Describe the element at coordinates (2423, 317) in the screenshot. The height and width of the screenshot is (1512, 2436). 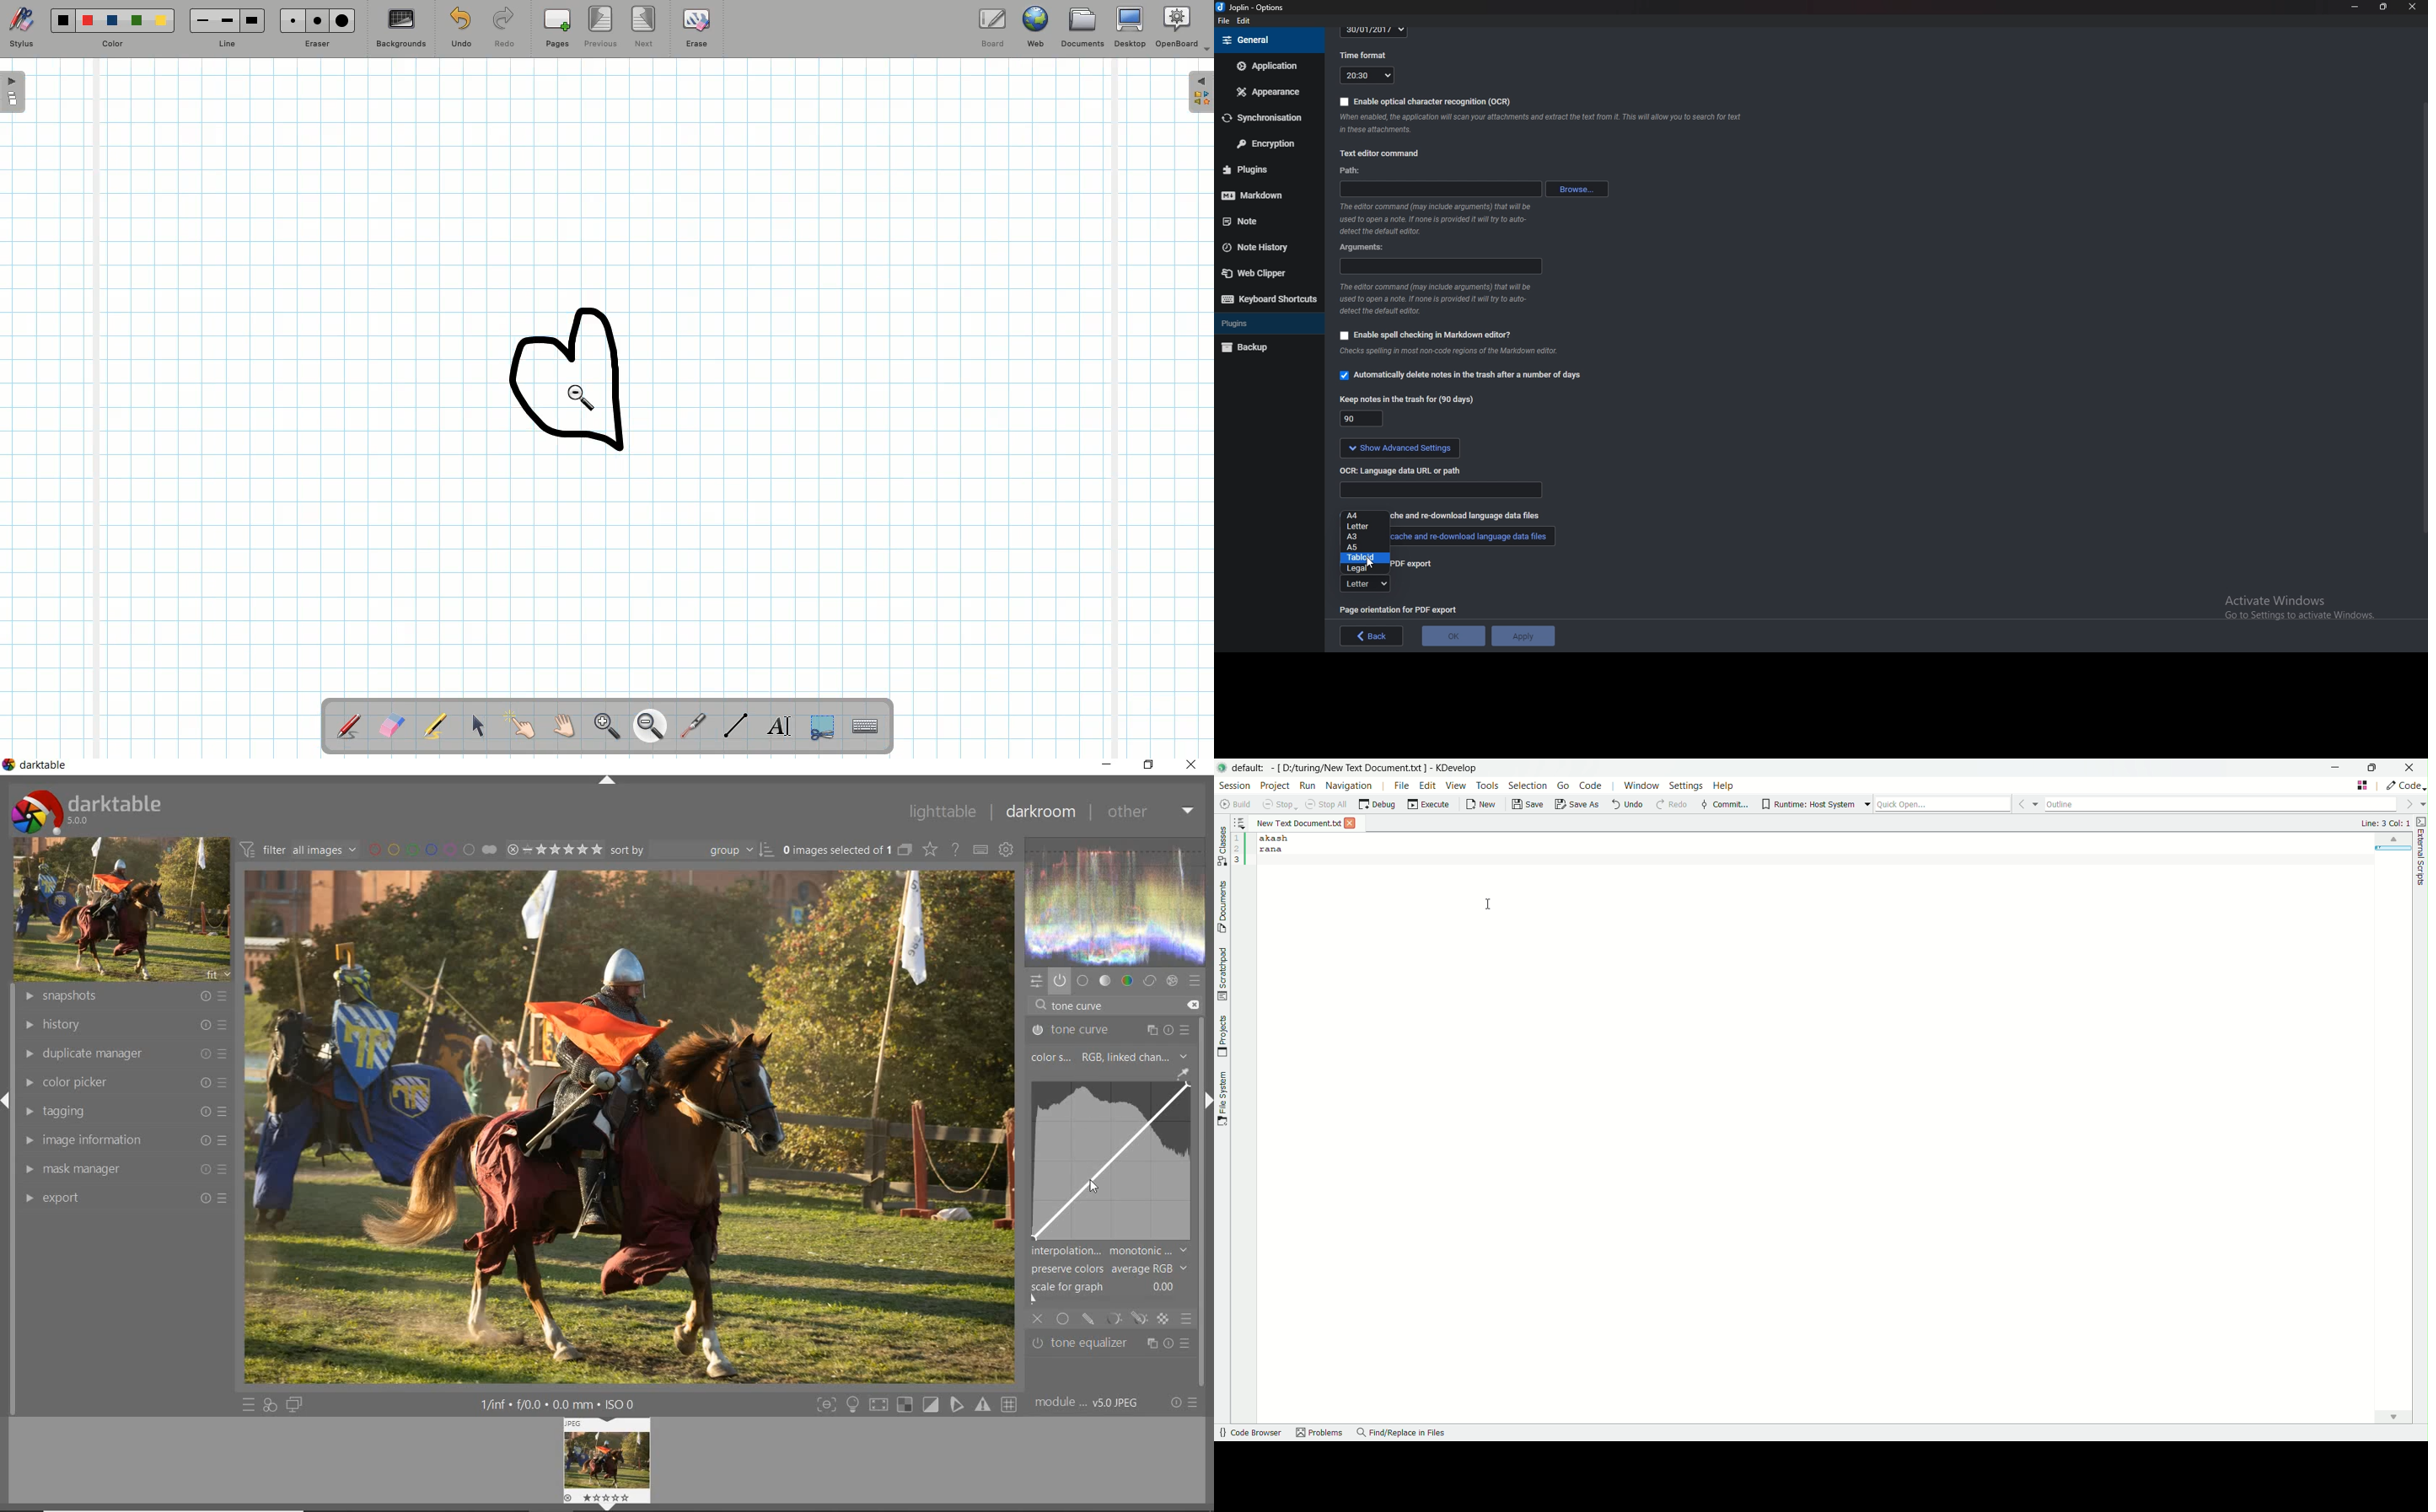
I see `scroll bar` at that location.